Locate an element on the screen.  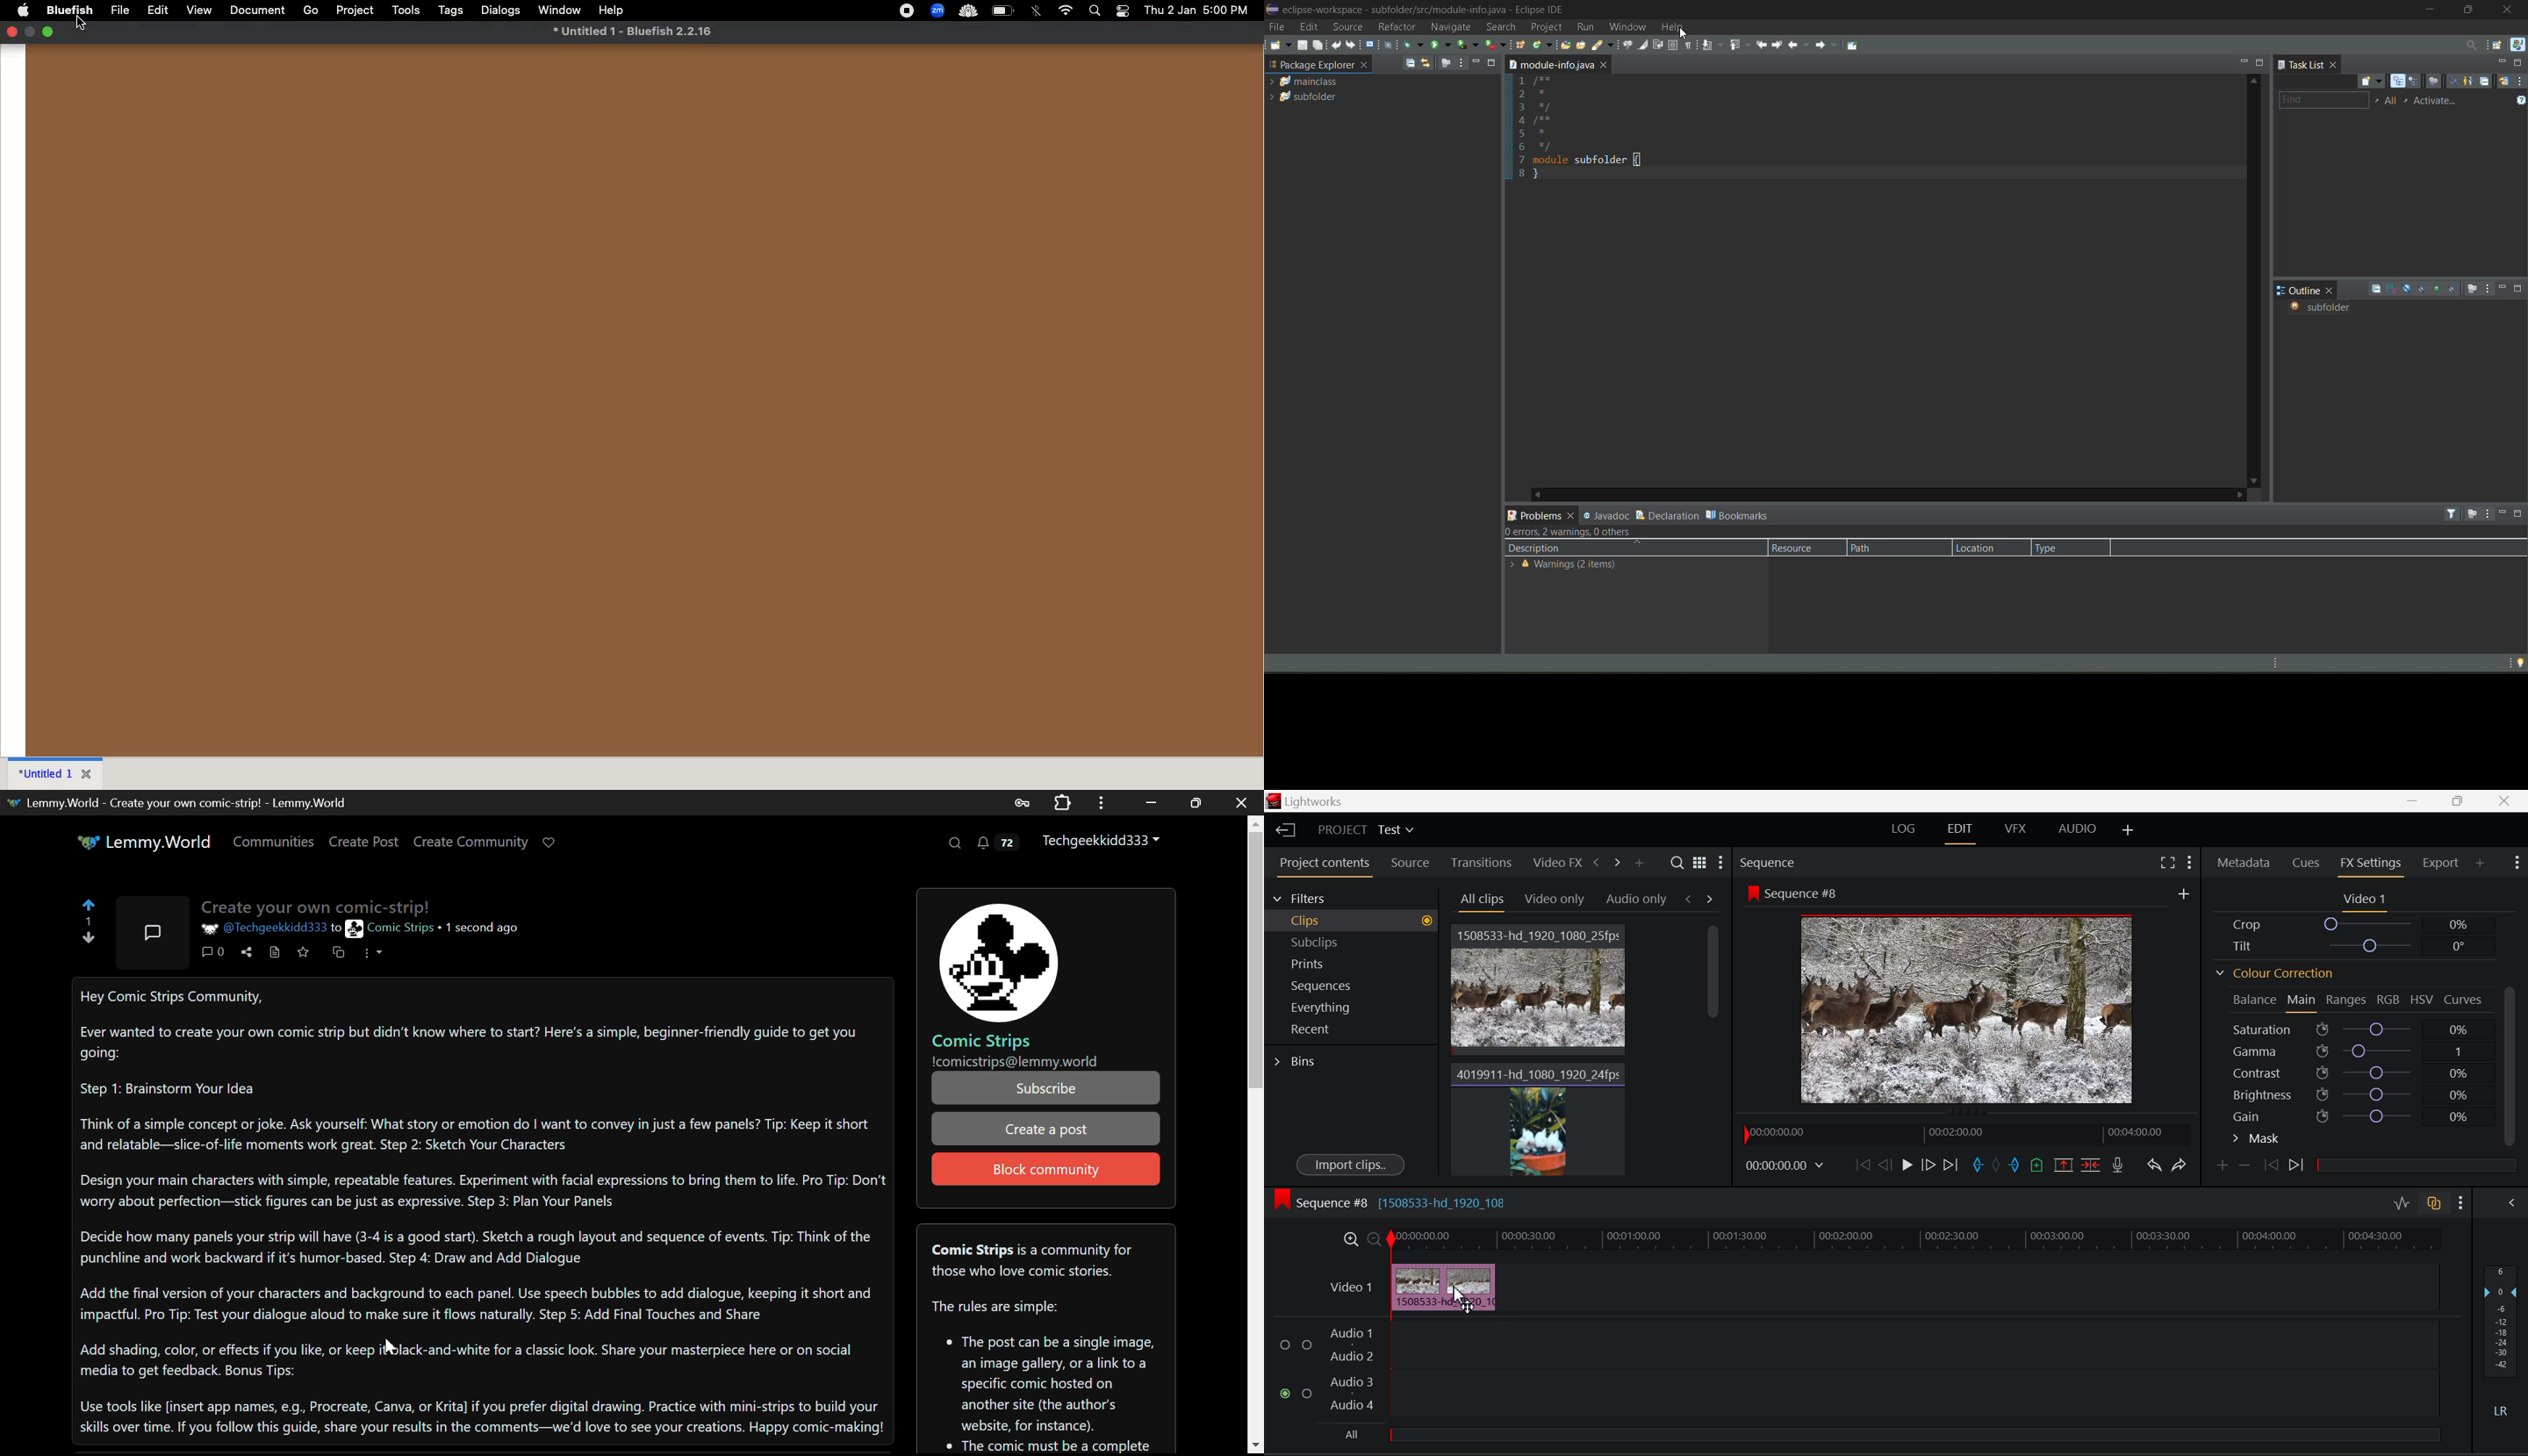
Audio Input Checkbox is located at coordinates (1307, 1394).